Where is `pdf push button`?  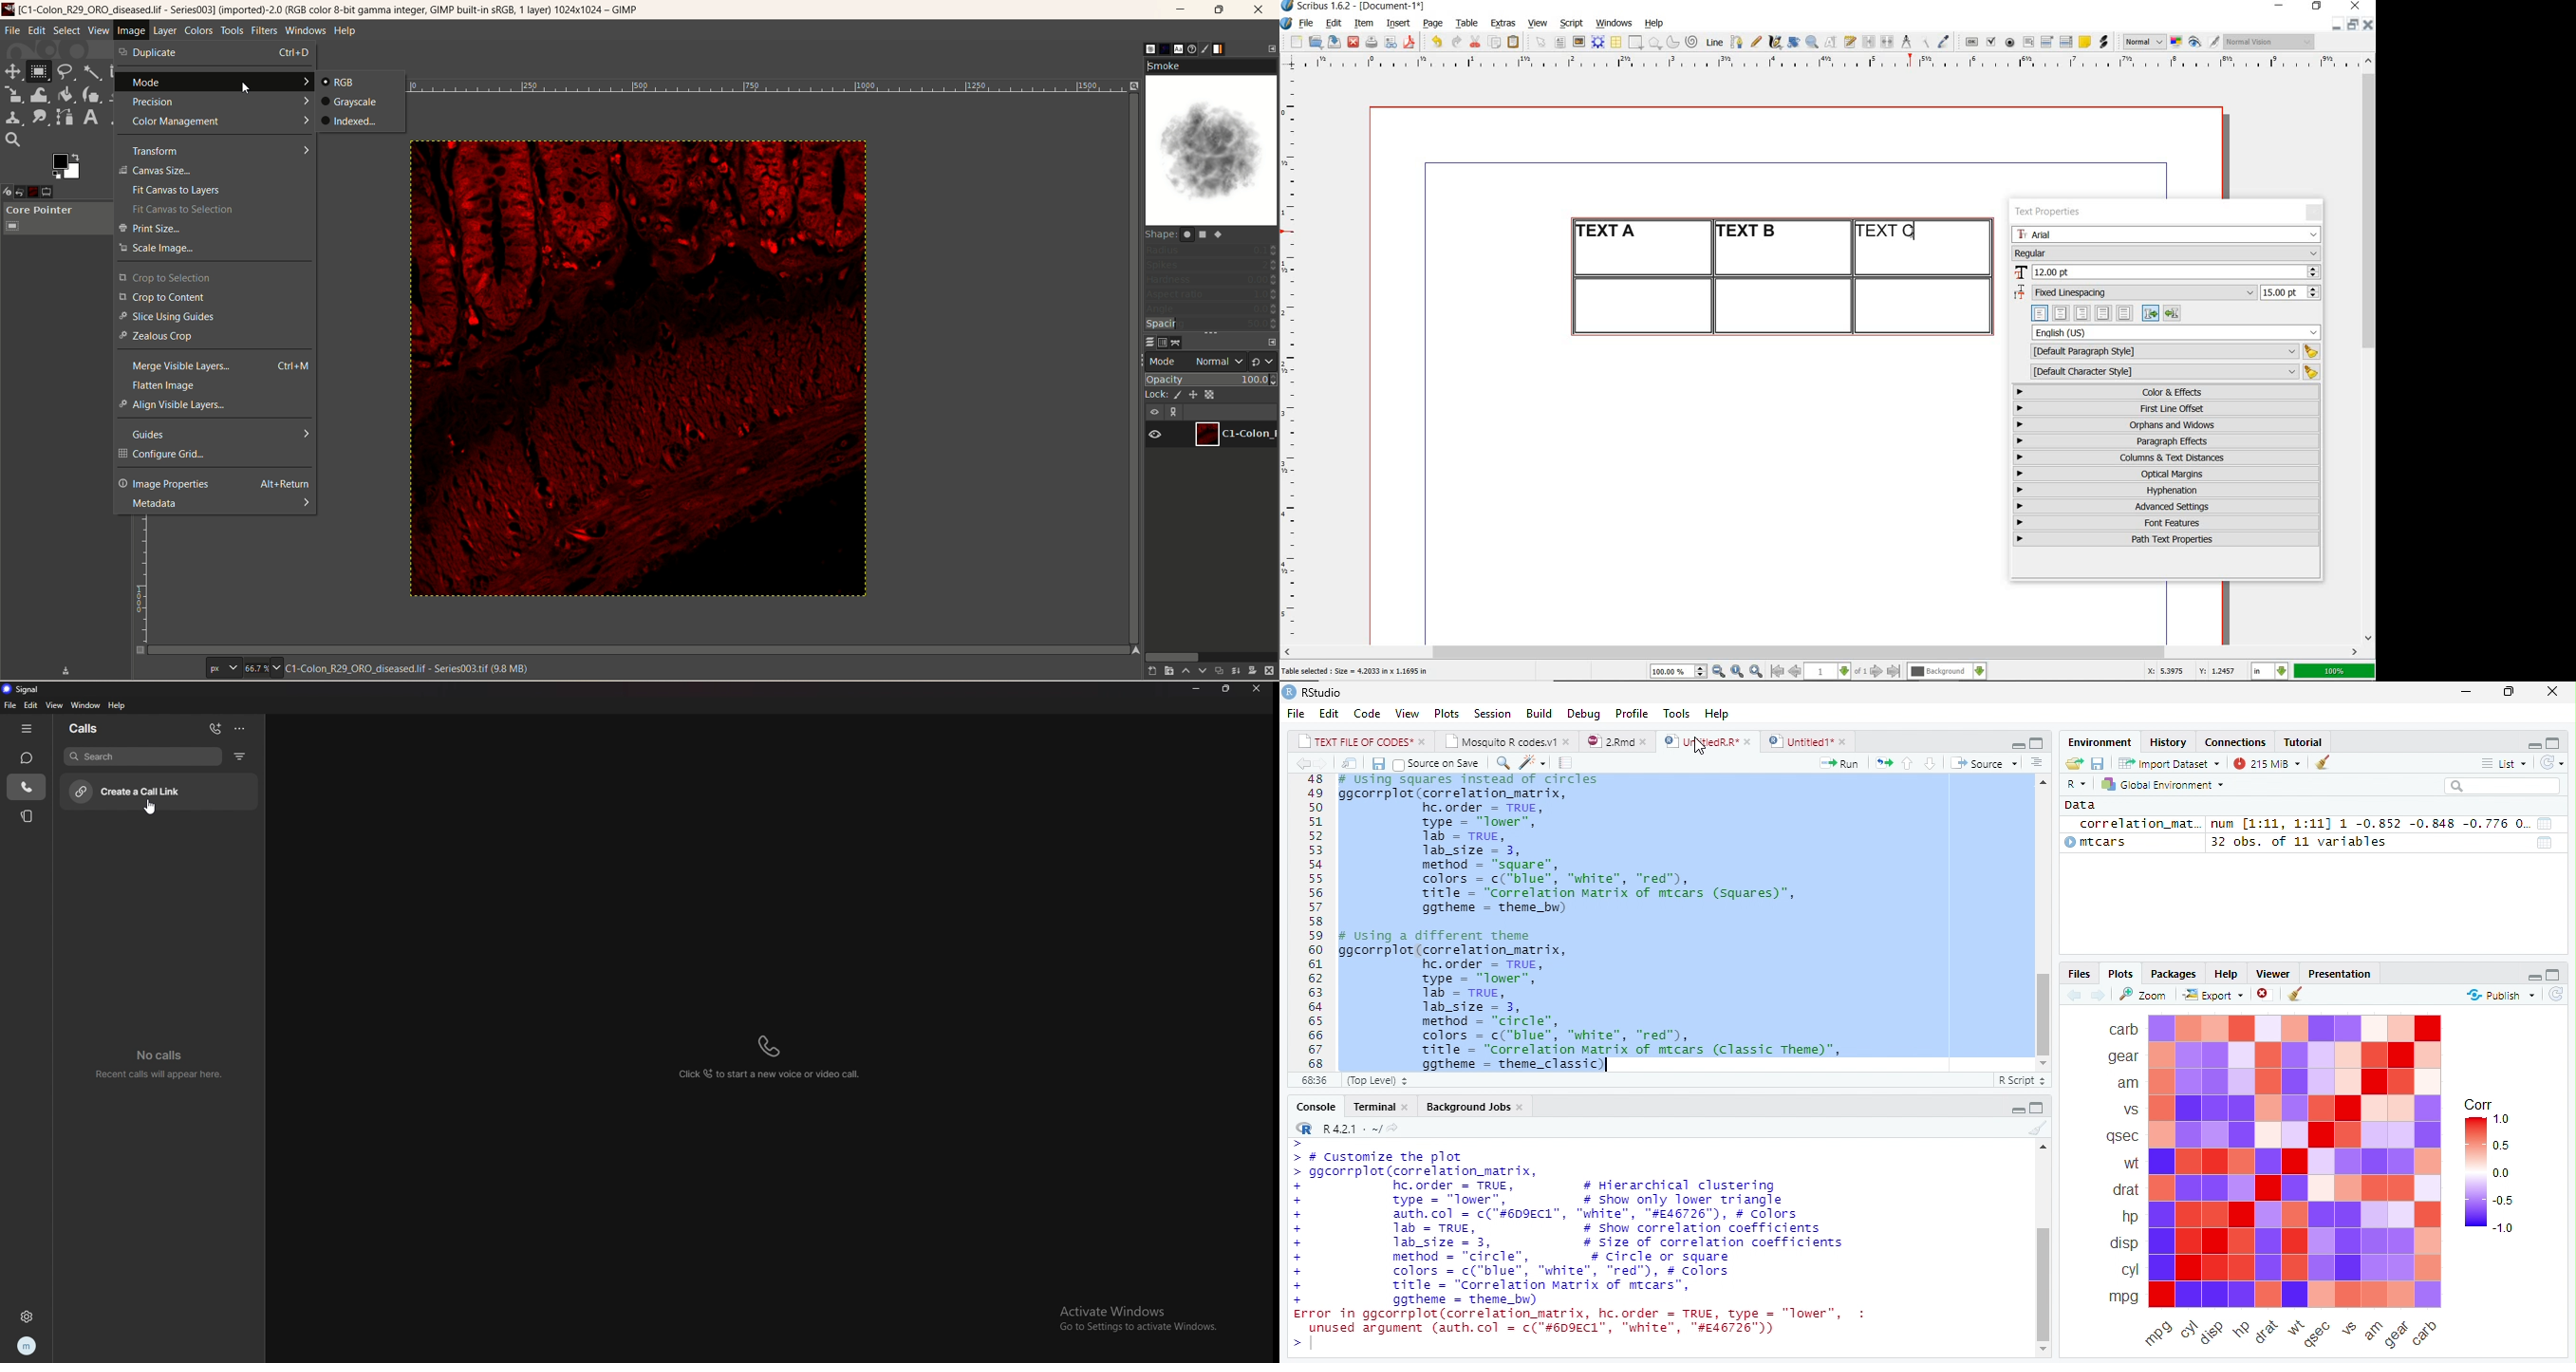 pdf push button is located at coordinates (1972, 42).